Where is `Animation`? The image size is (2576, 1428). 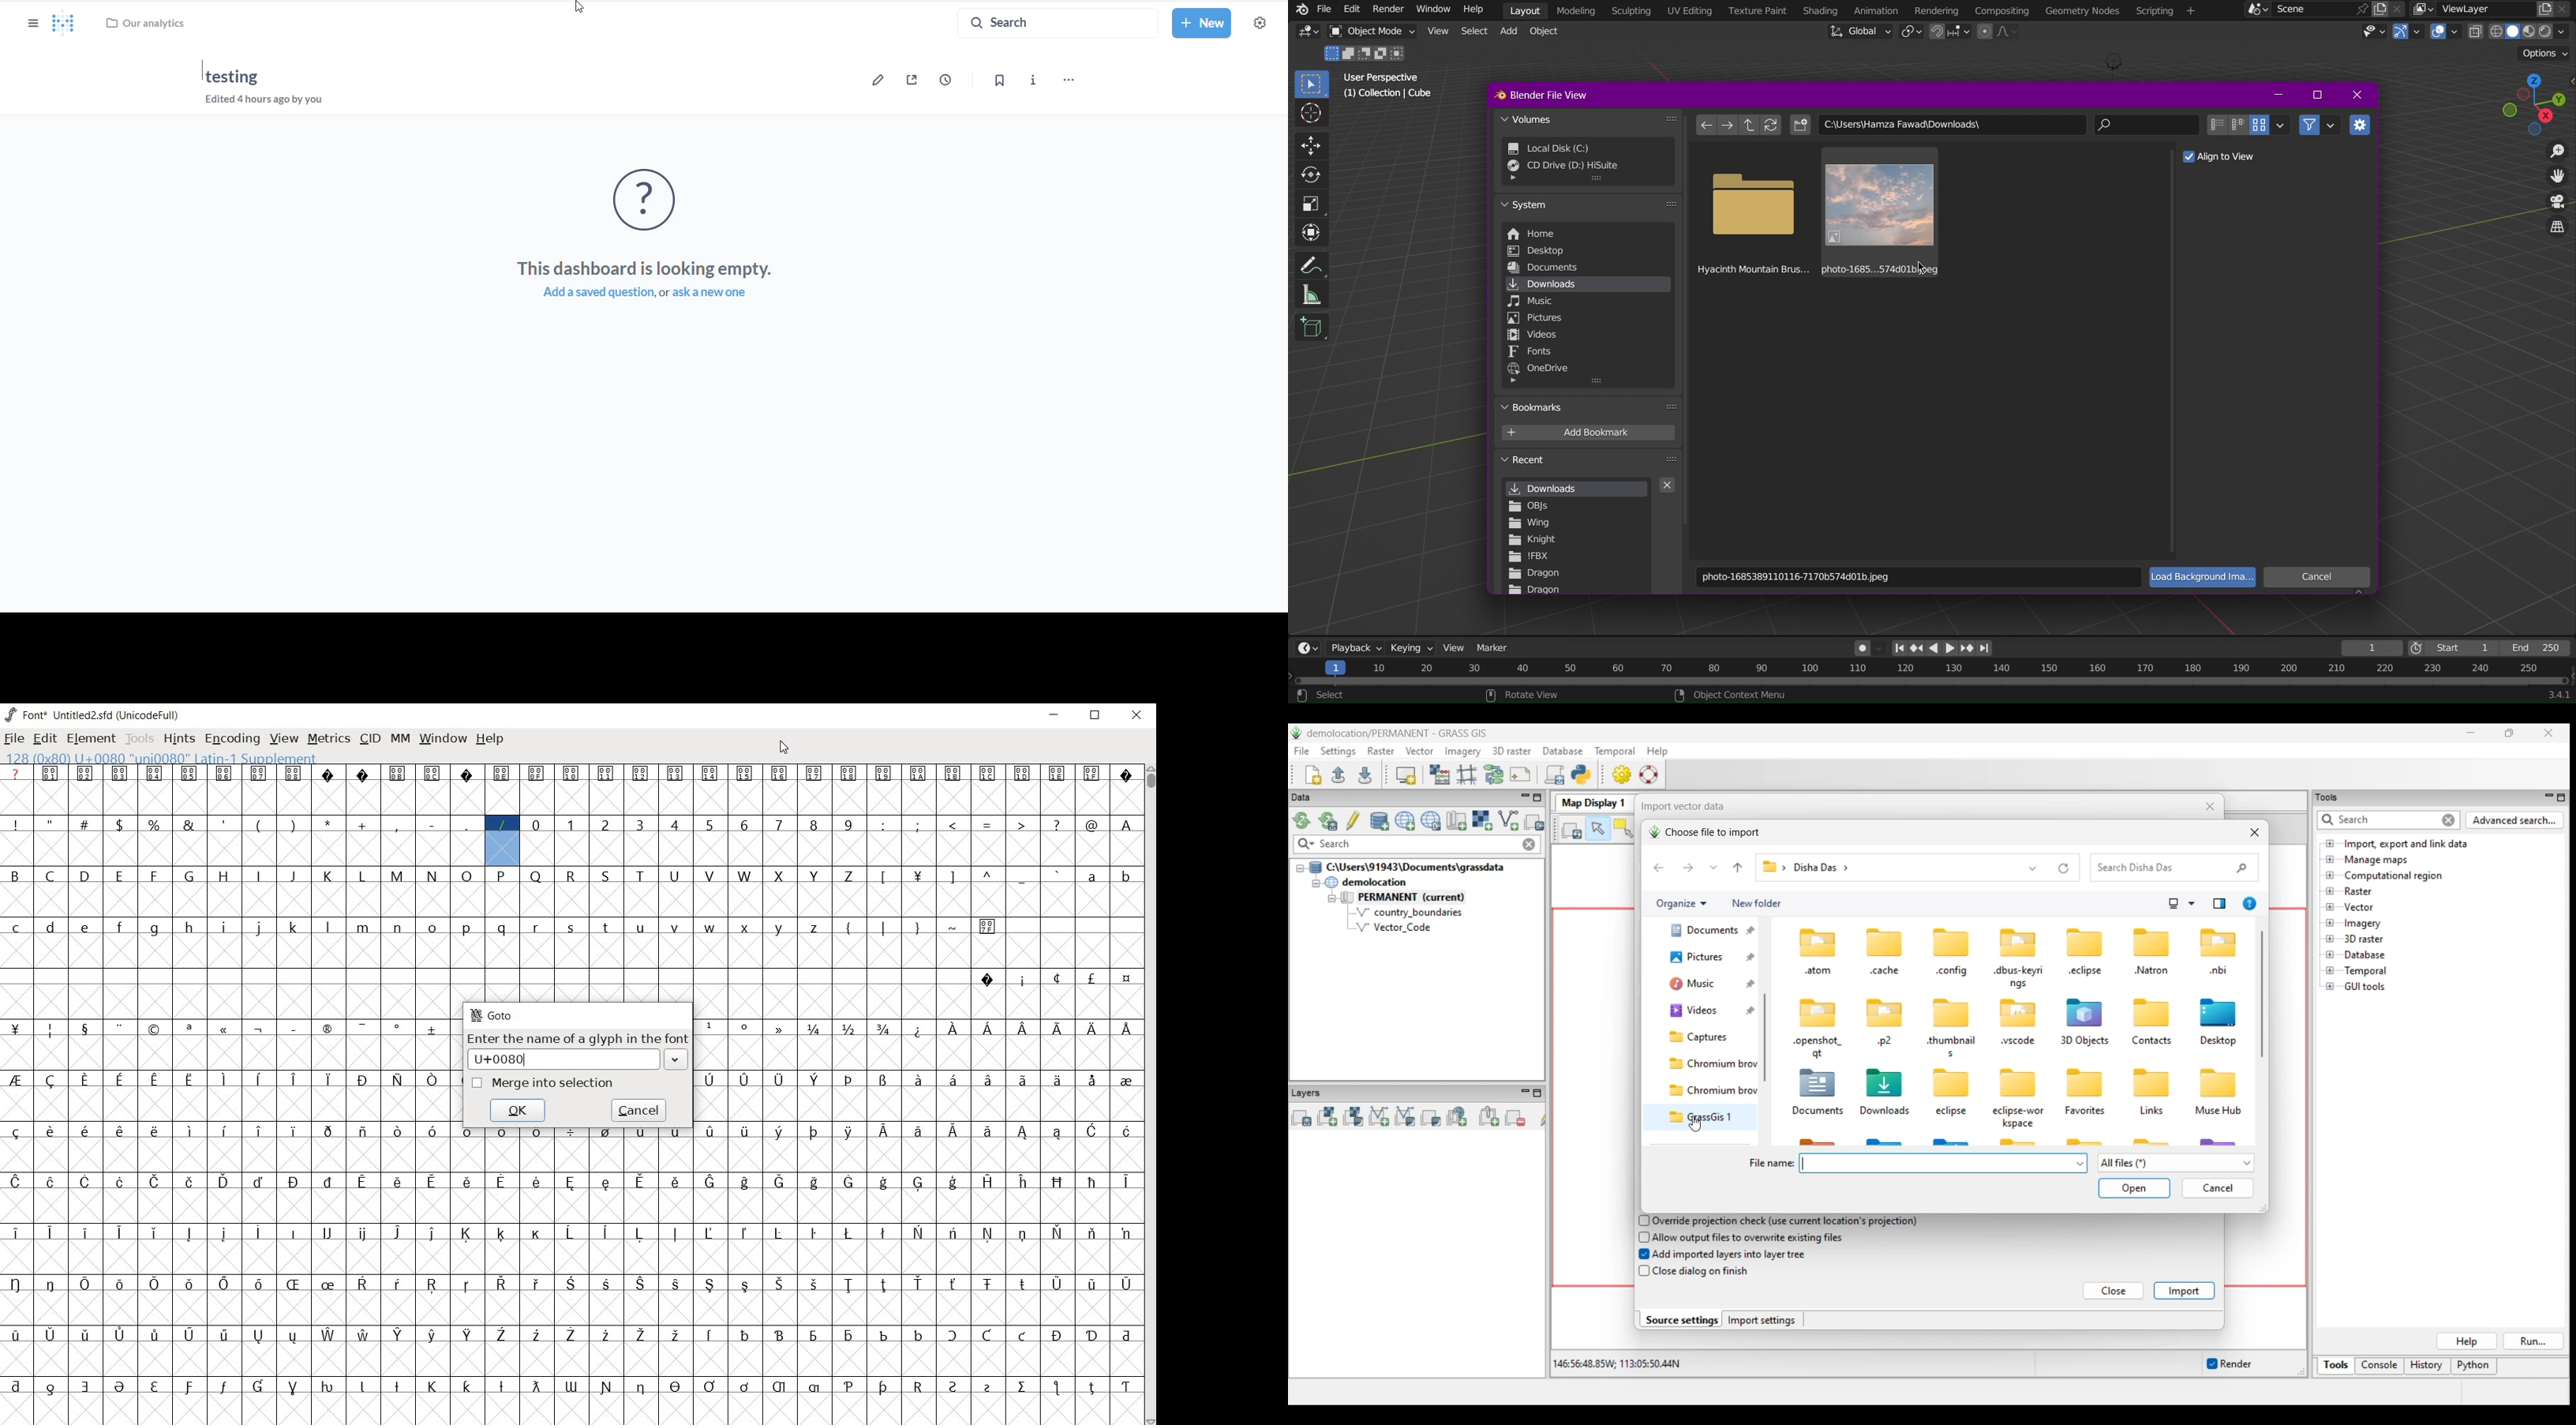
Animation is located at coordinates (1875, 11).